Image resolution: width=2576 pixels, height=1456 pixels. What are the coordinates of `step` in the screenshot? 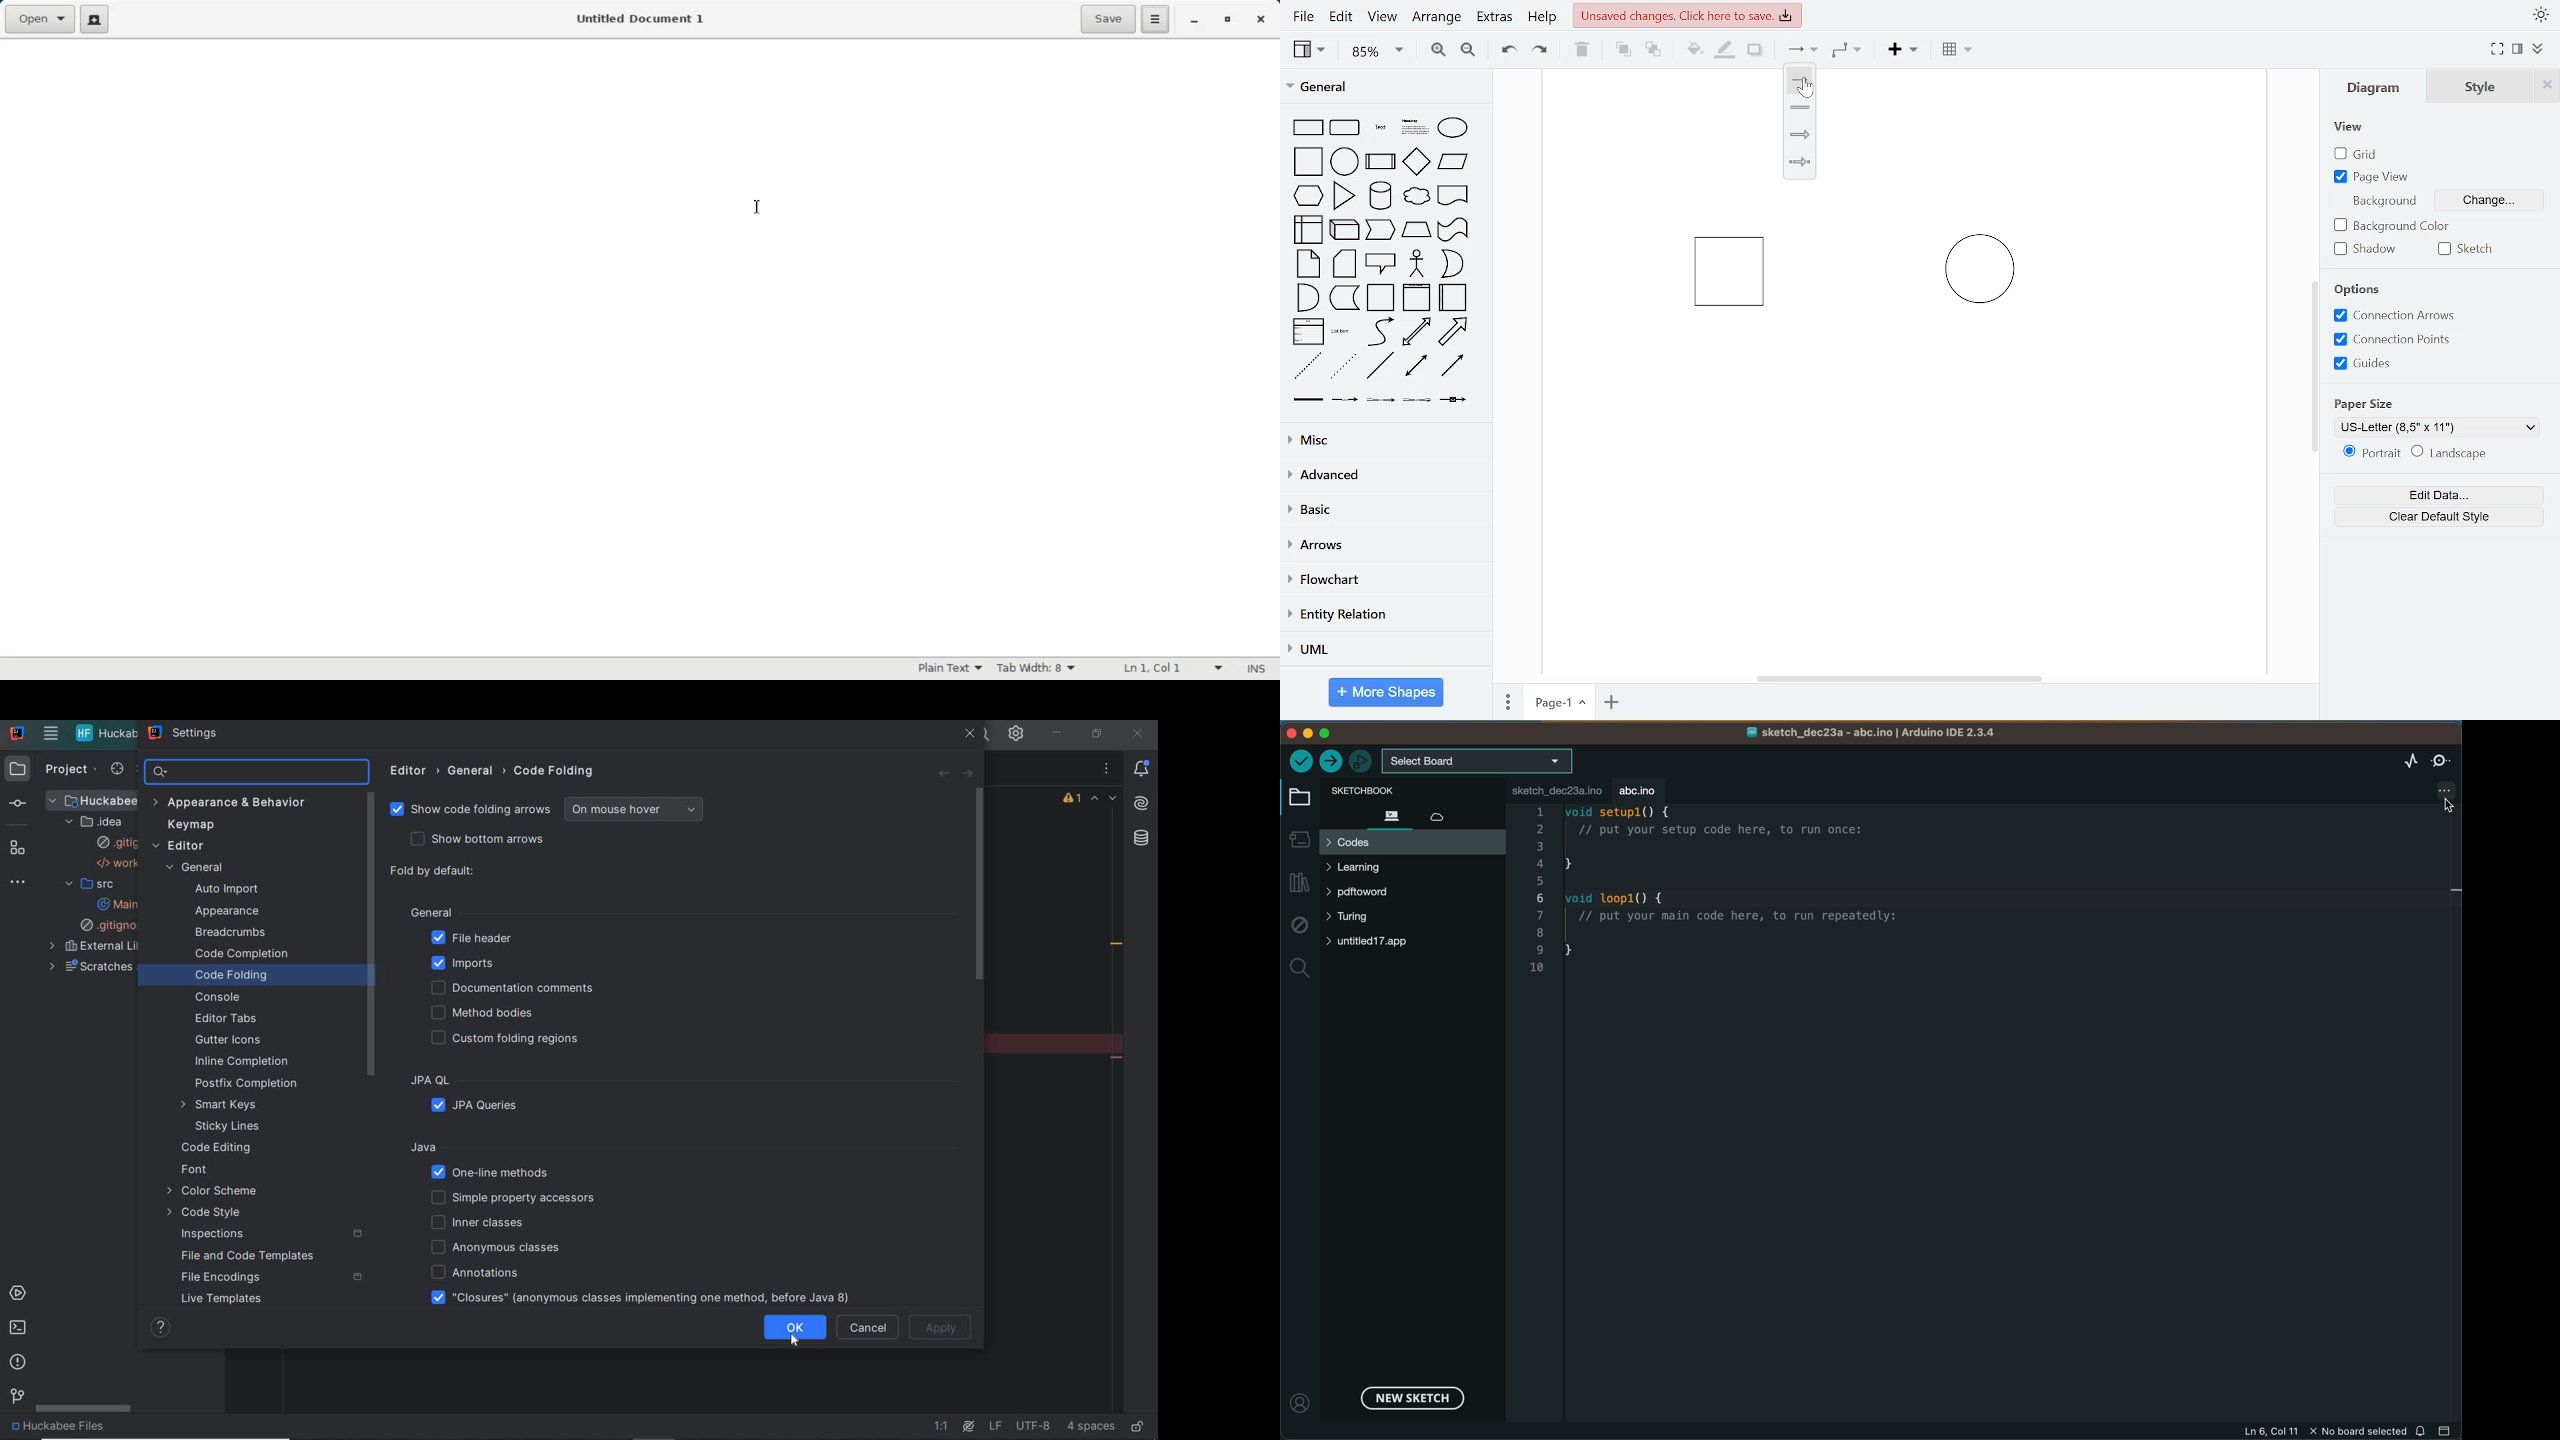 It's located at (1379, 230).